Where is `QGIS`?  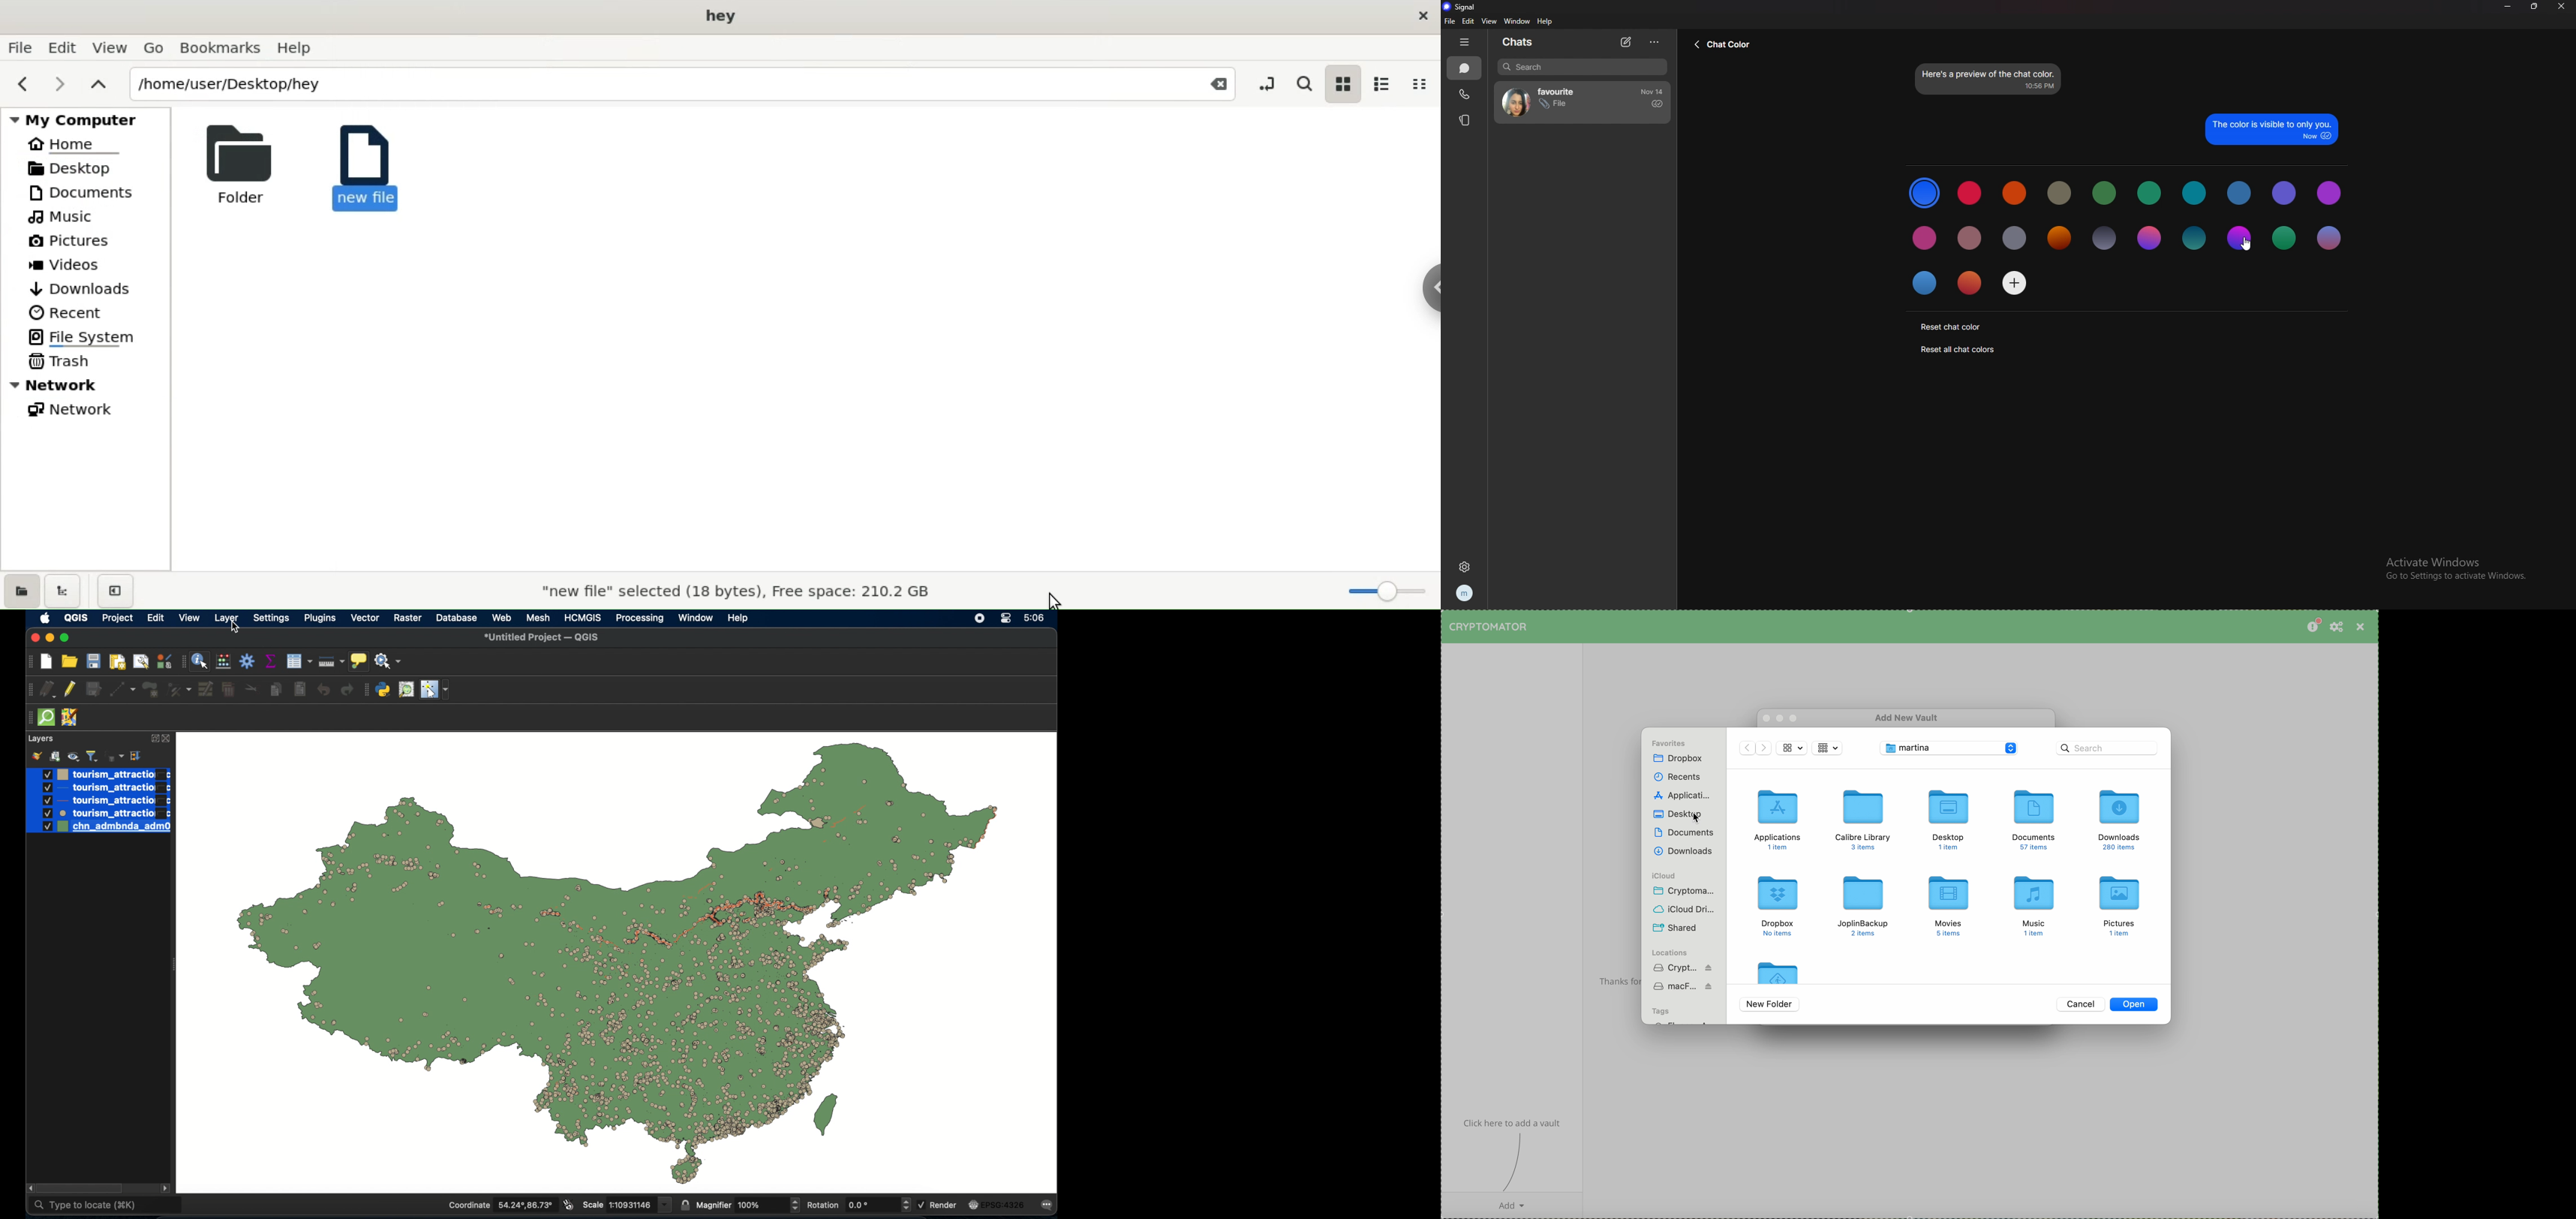
QGIS is located at coordinates (76, 617).